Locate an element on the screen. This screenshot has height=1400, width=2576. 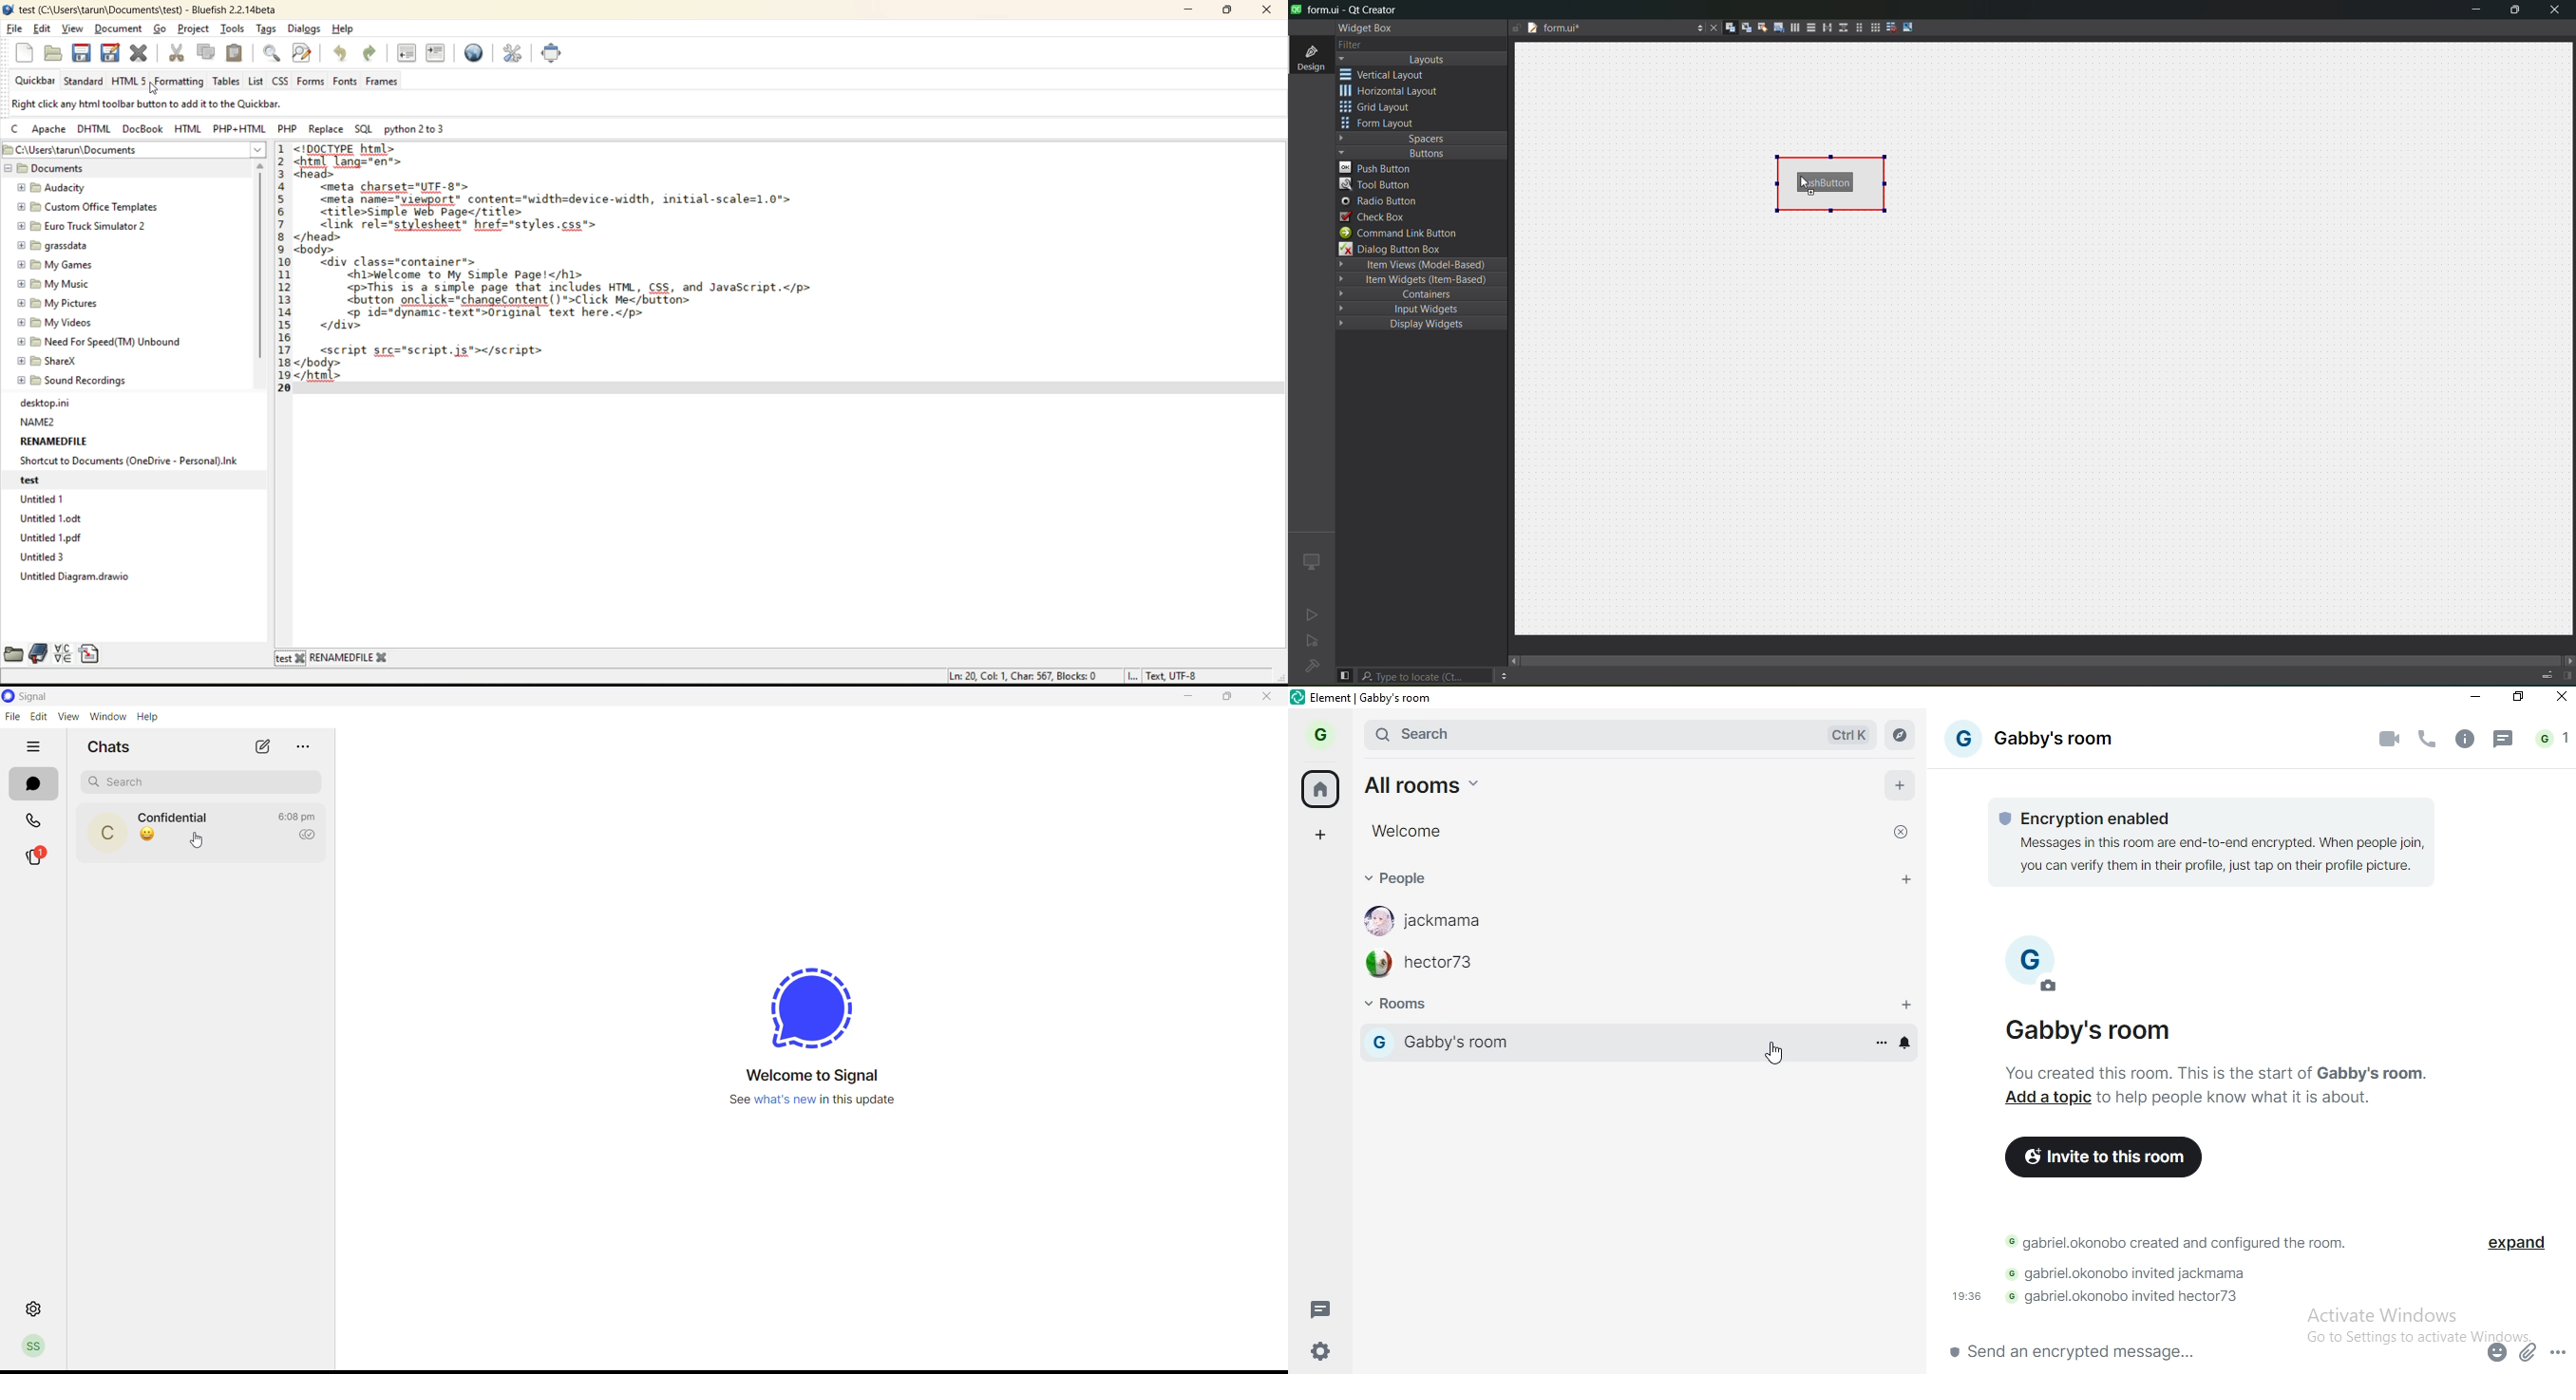
text 1 is located at coordinates (2217, 843).